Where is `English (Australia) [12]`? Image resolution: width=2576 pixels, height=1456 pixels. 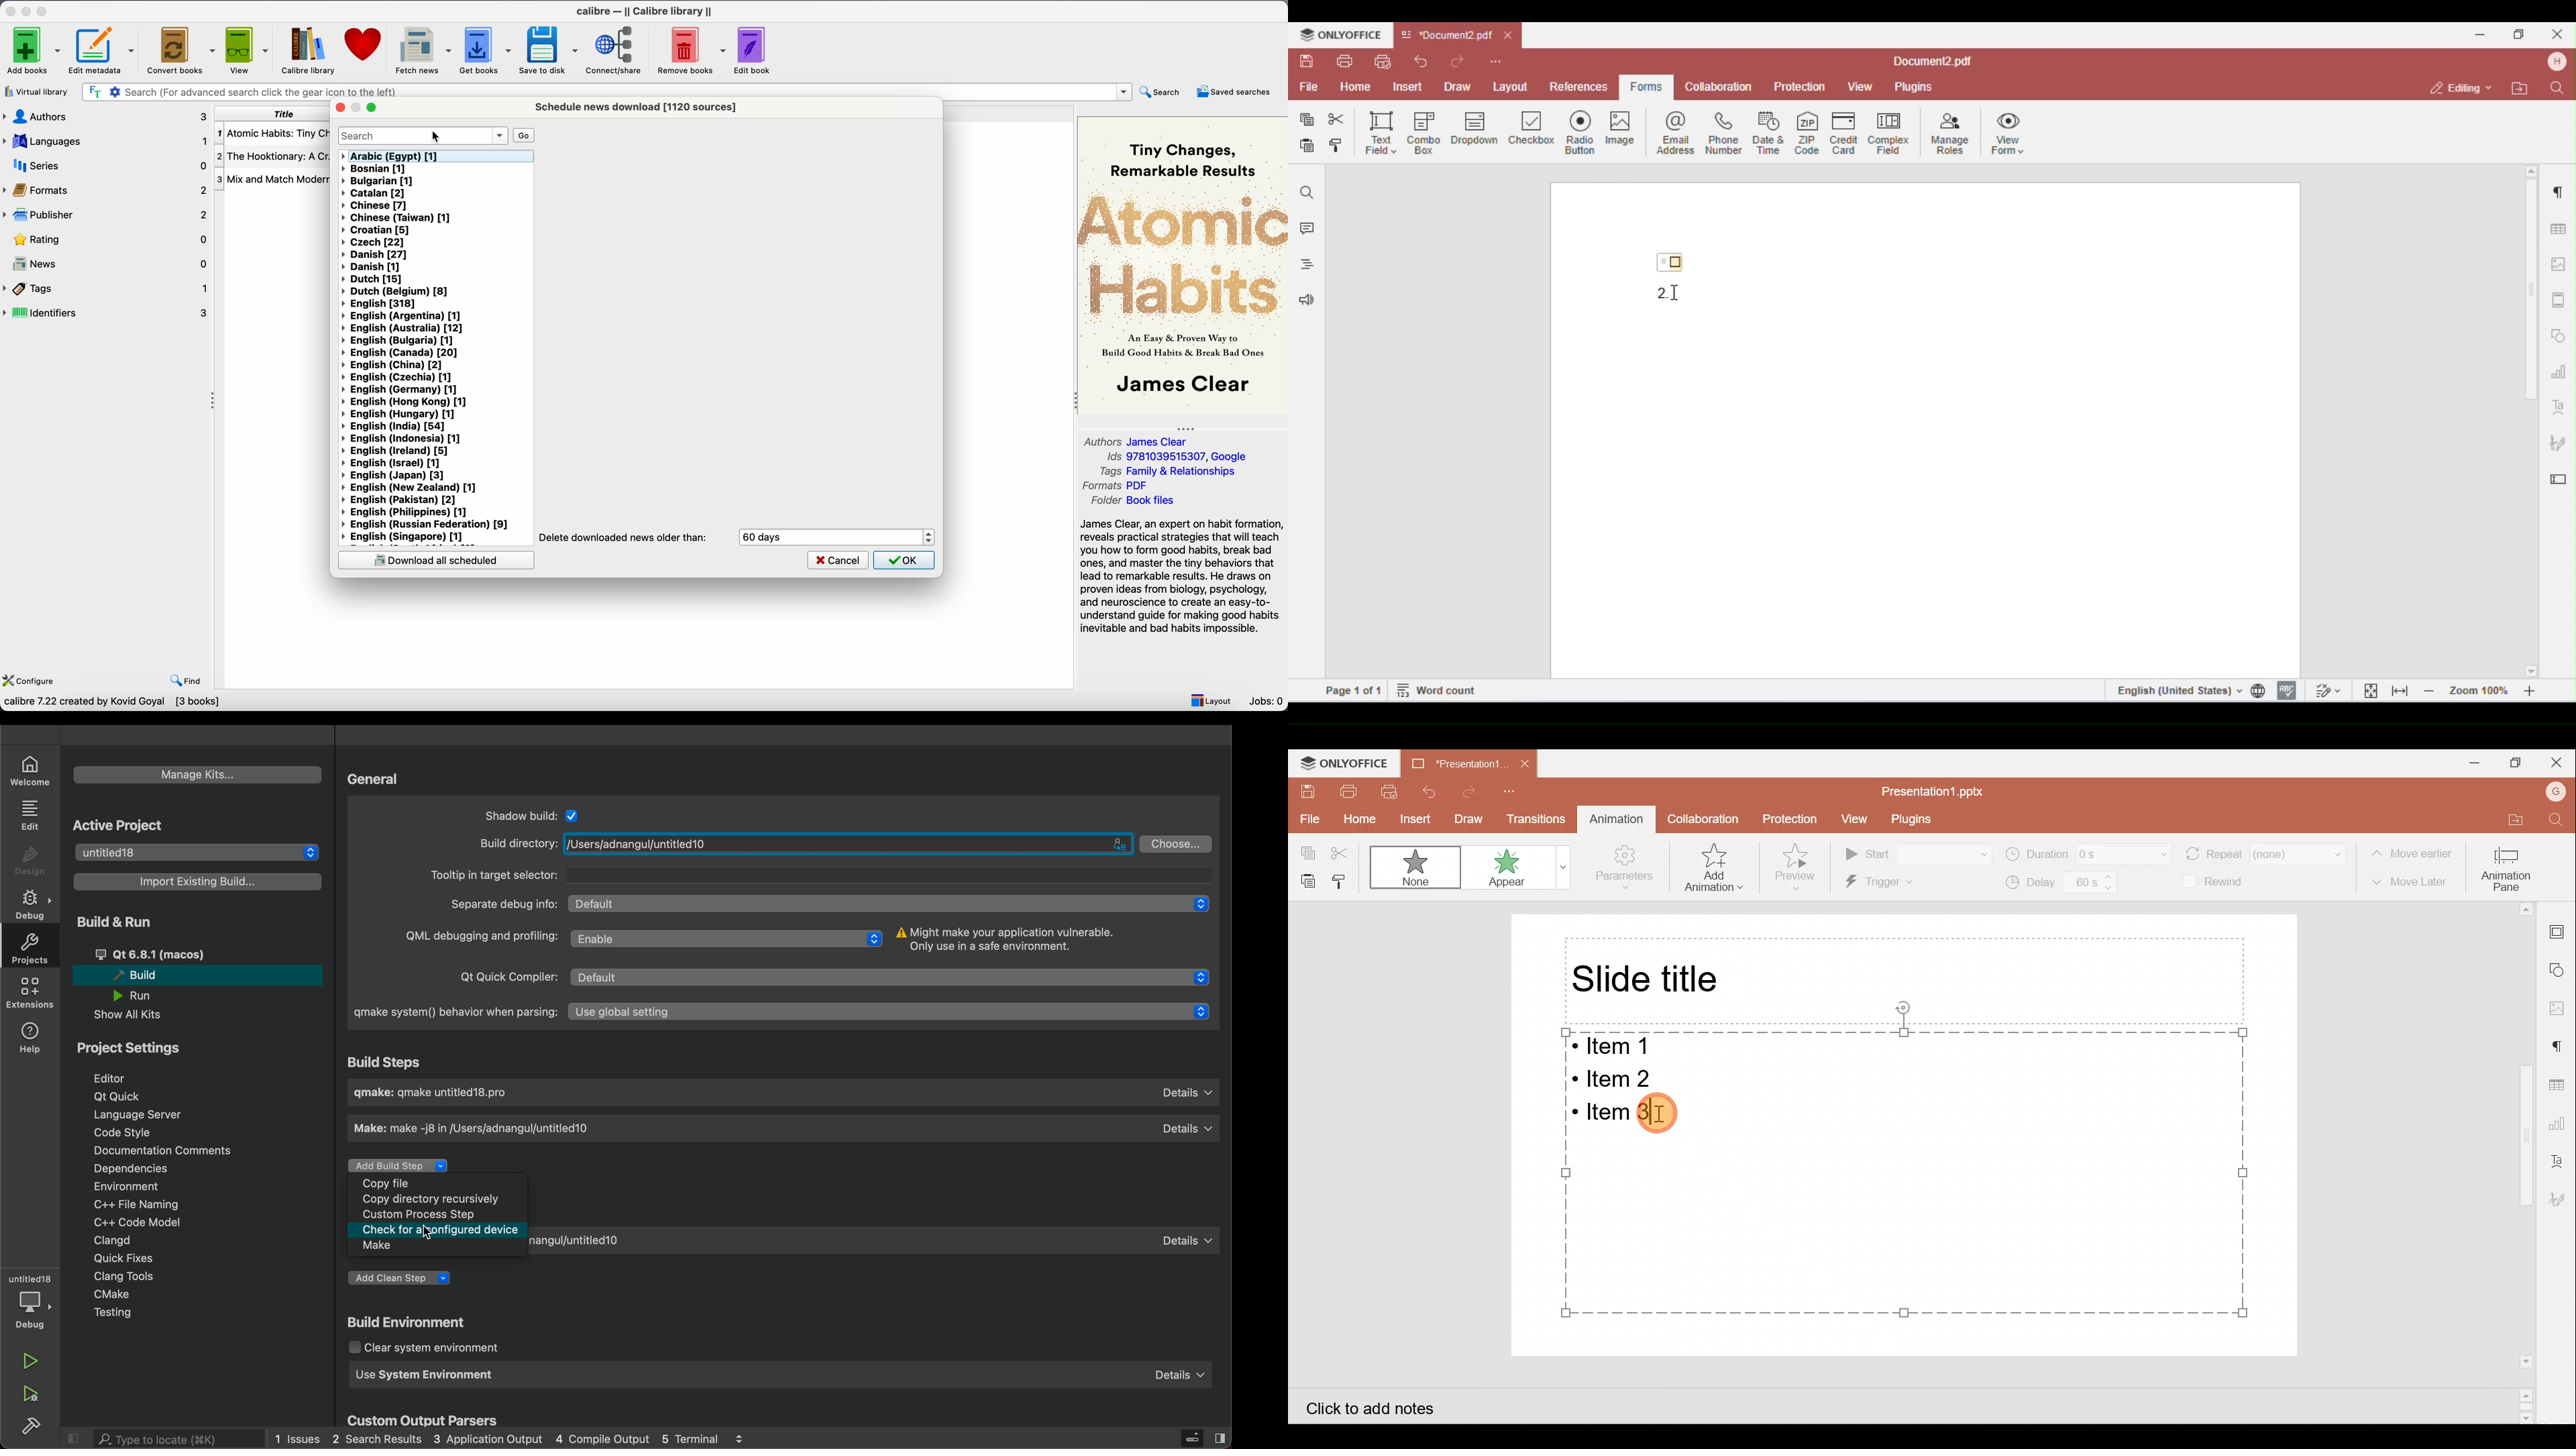
English (Australia) [12] is located at coordinates (401, 328).